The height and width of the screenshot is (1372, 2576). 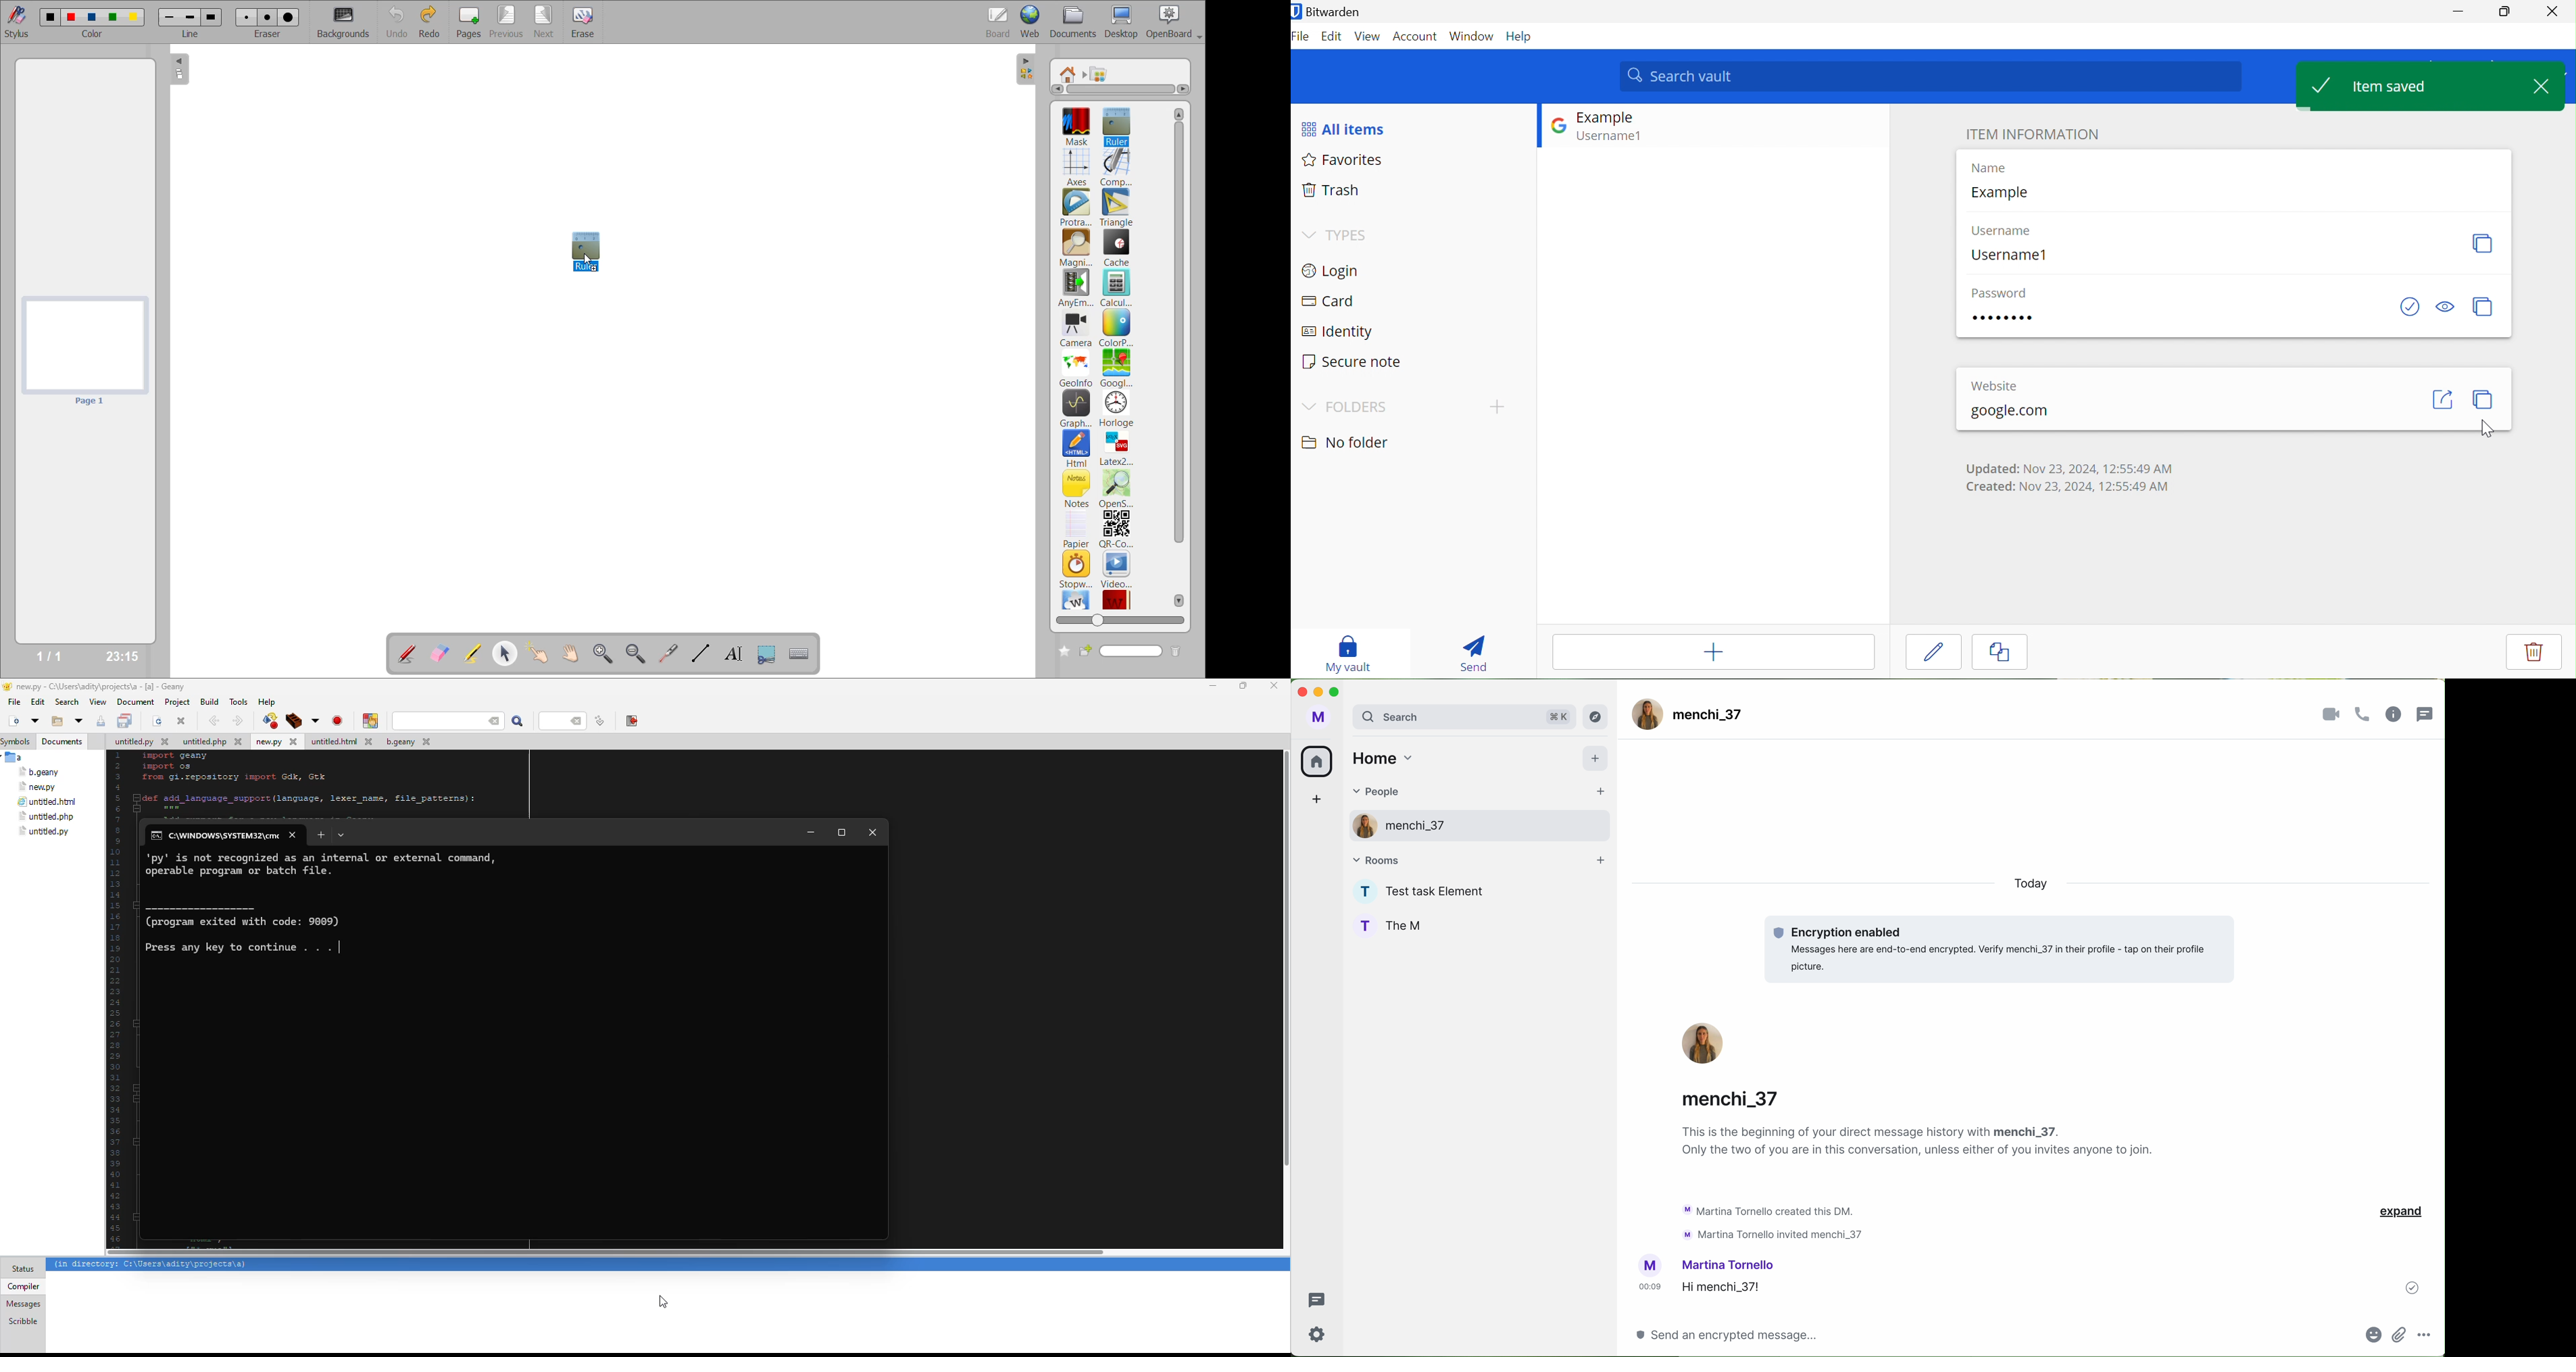 I want to click on add, so click(x=1320, y=801).